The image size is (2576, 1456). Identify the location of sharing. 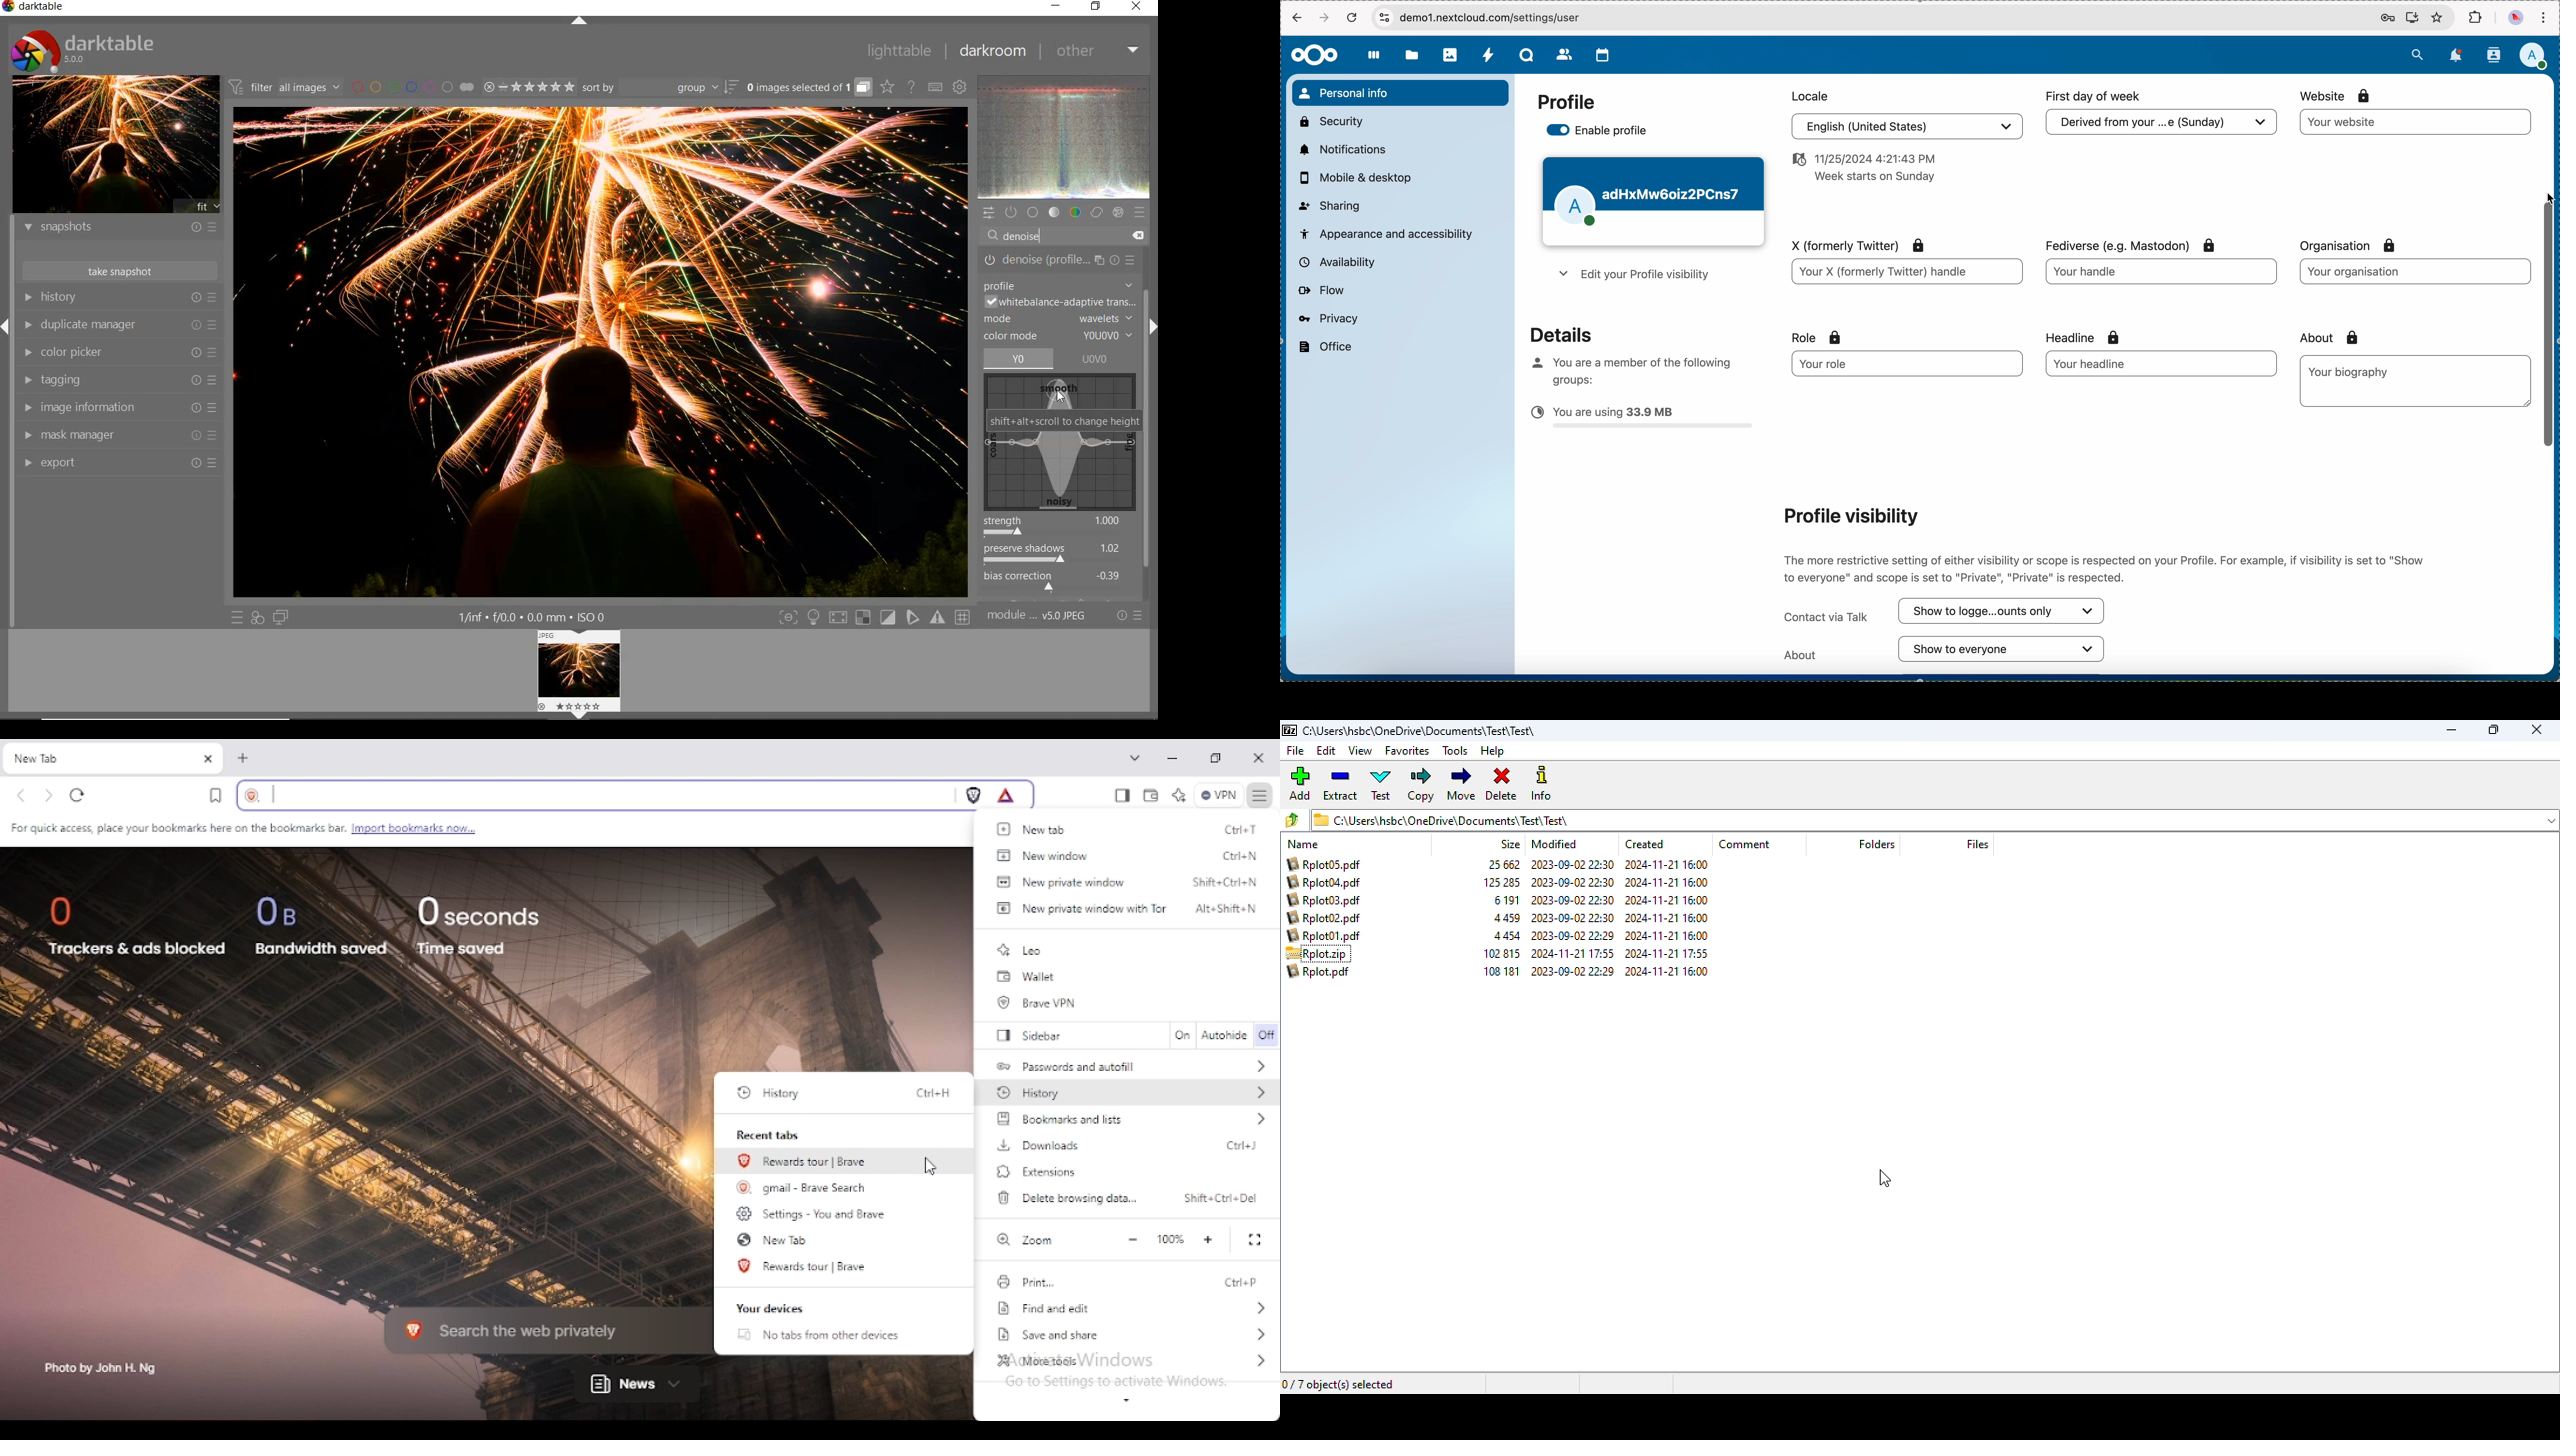
(1330, 205).